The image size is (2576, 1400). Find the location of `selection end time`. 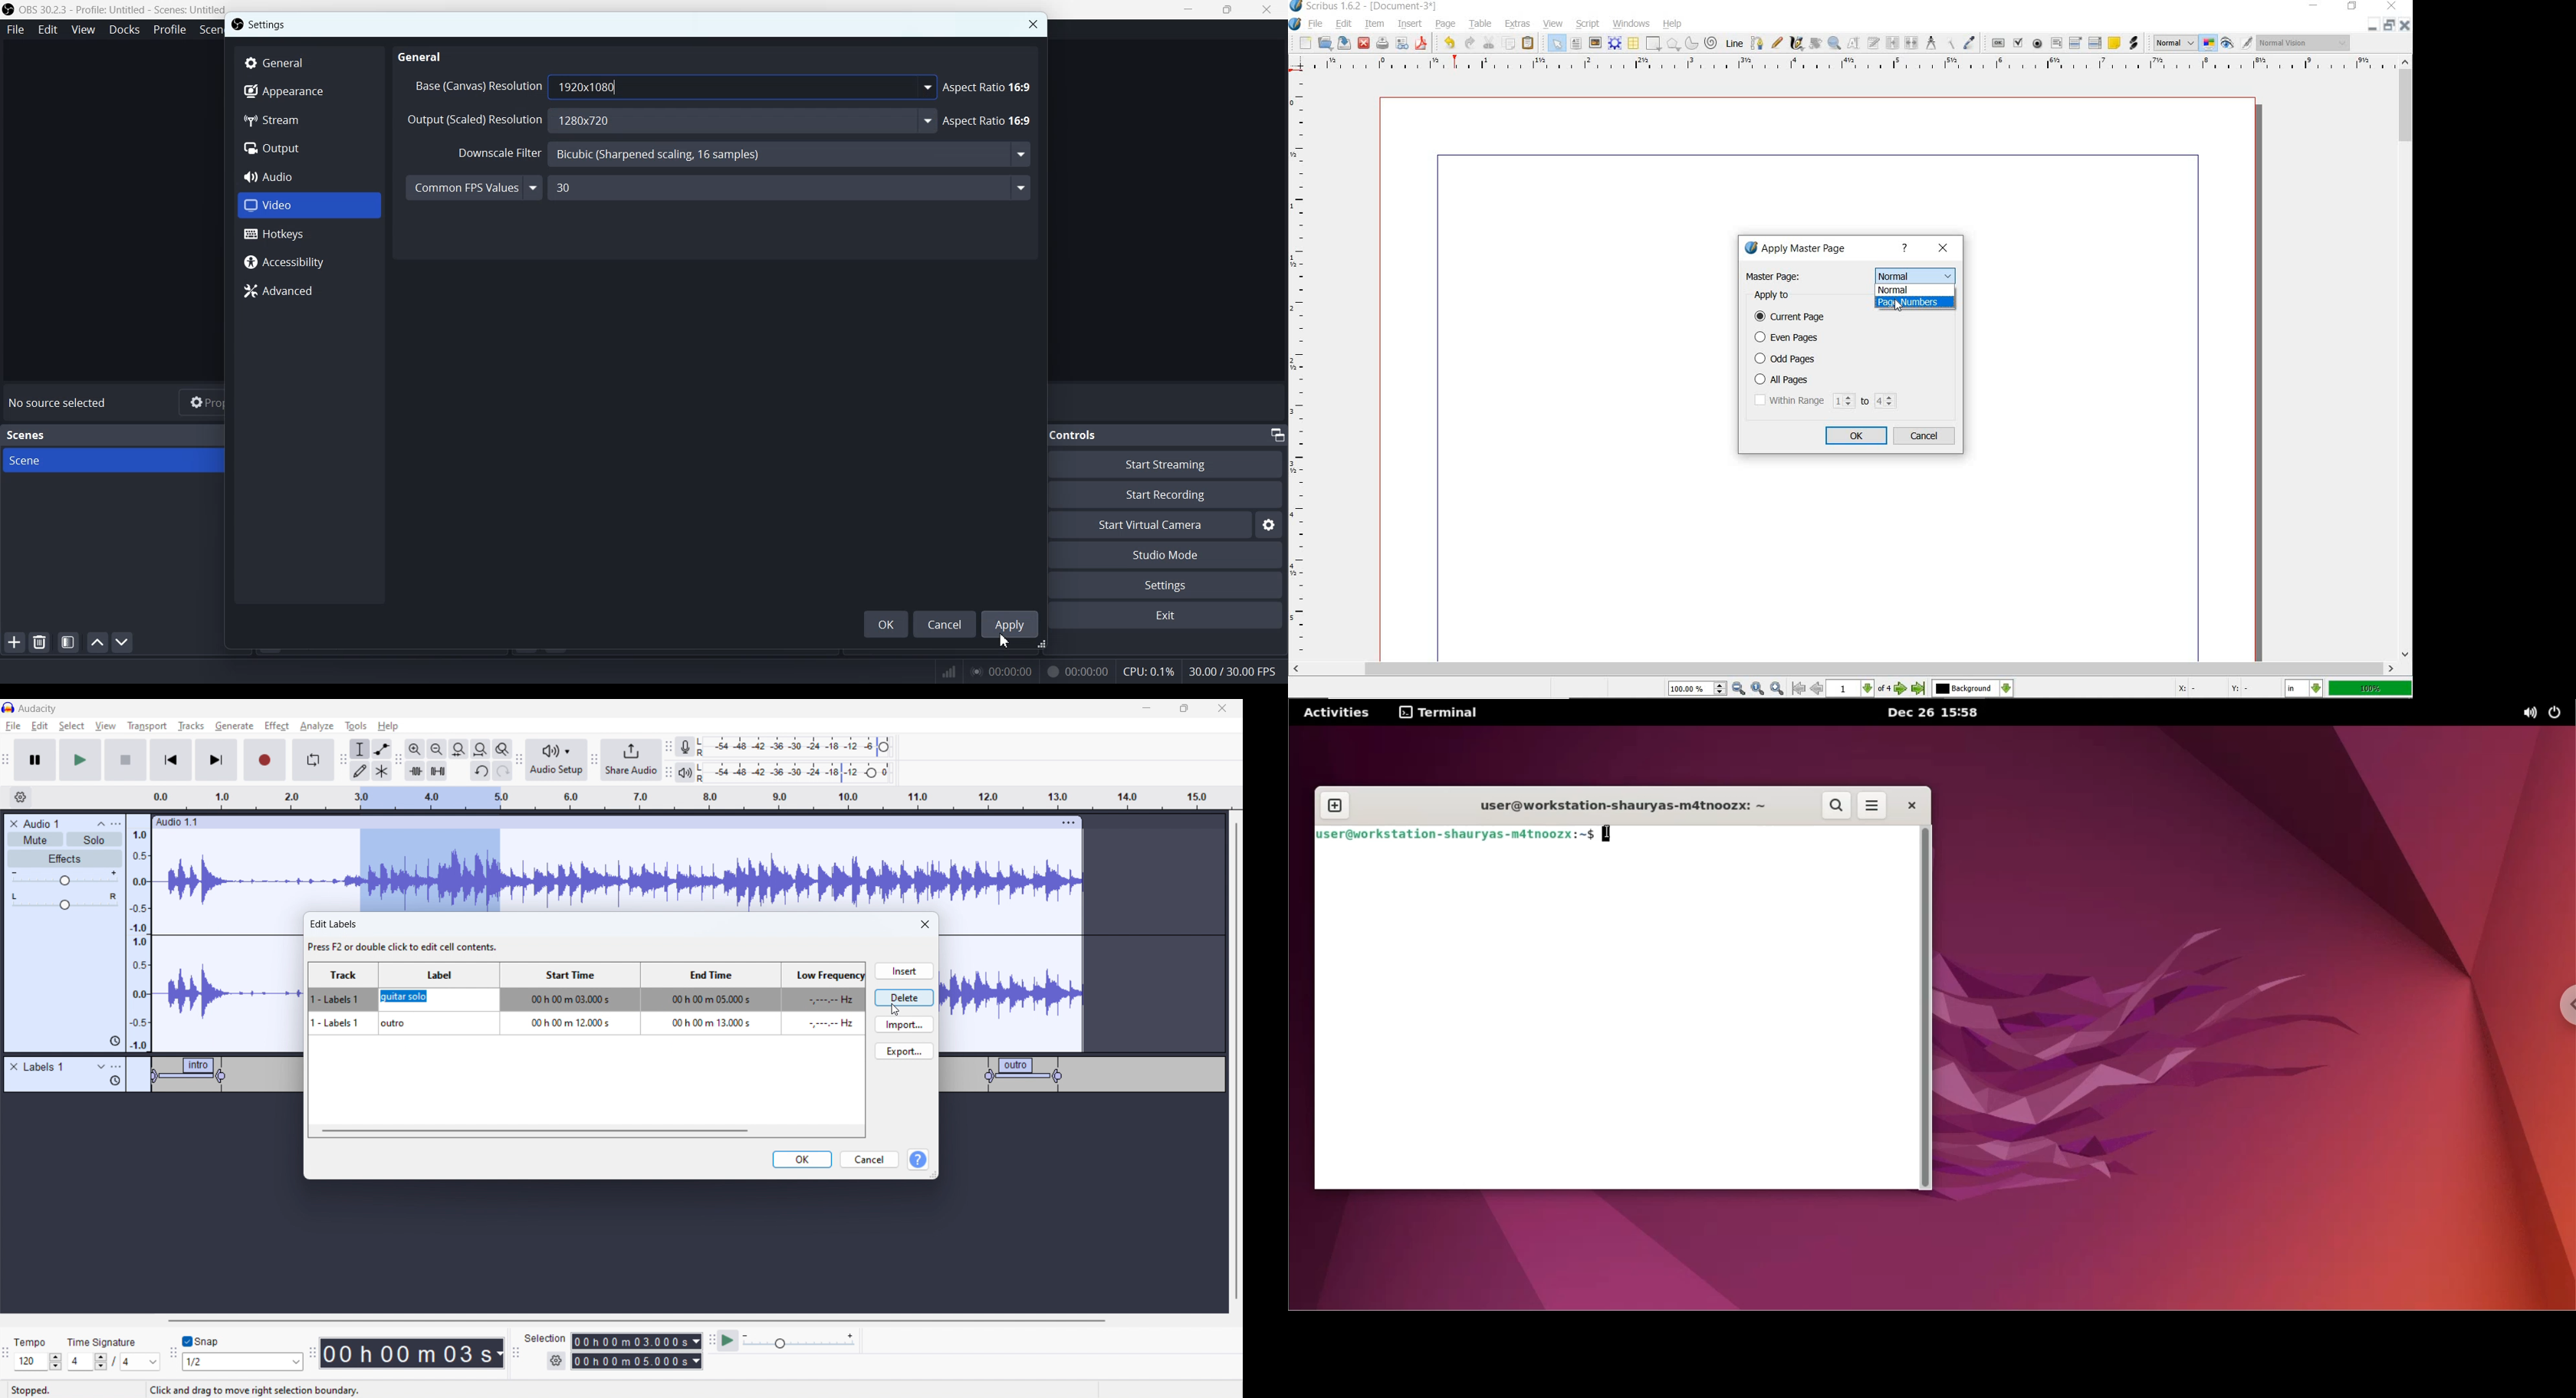

selection end time is located at coordinates (638, 1361).